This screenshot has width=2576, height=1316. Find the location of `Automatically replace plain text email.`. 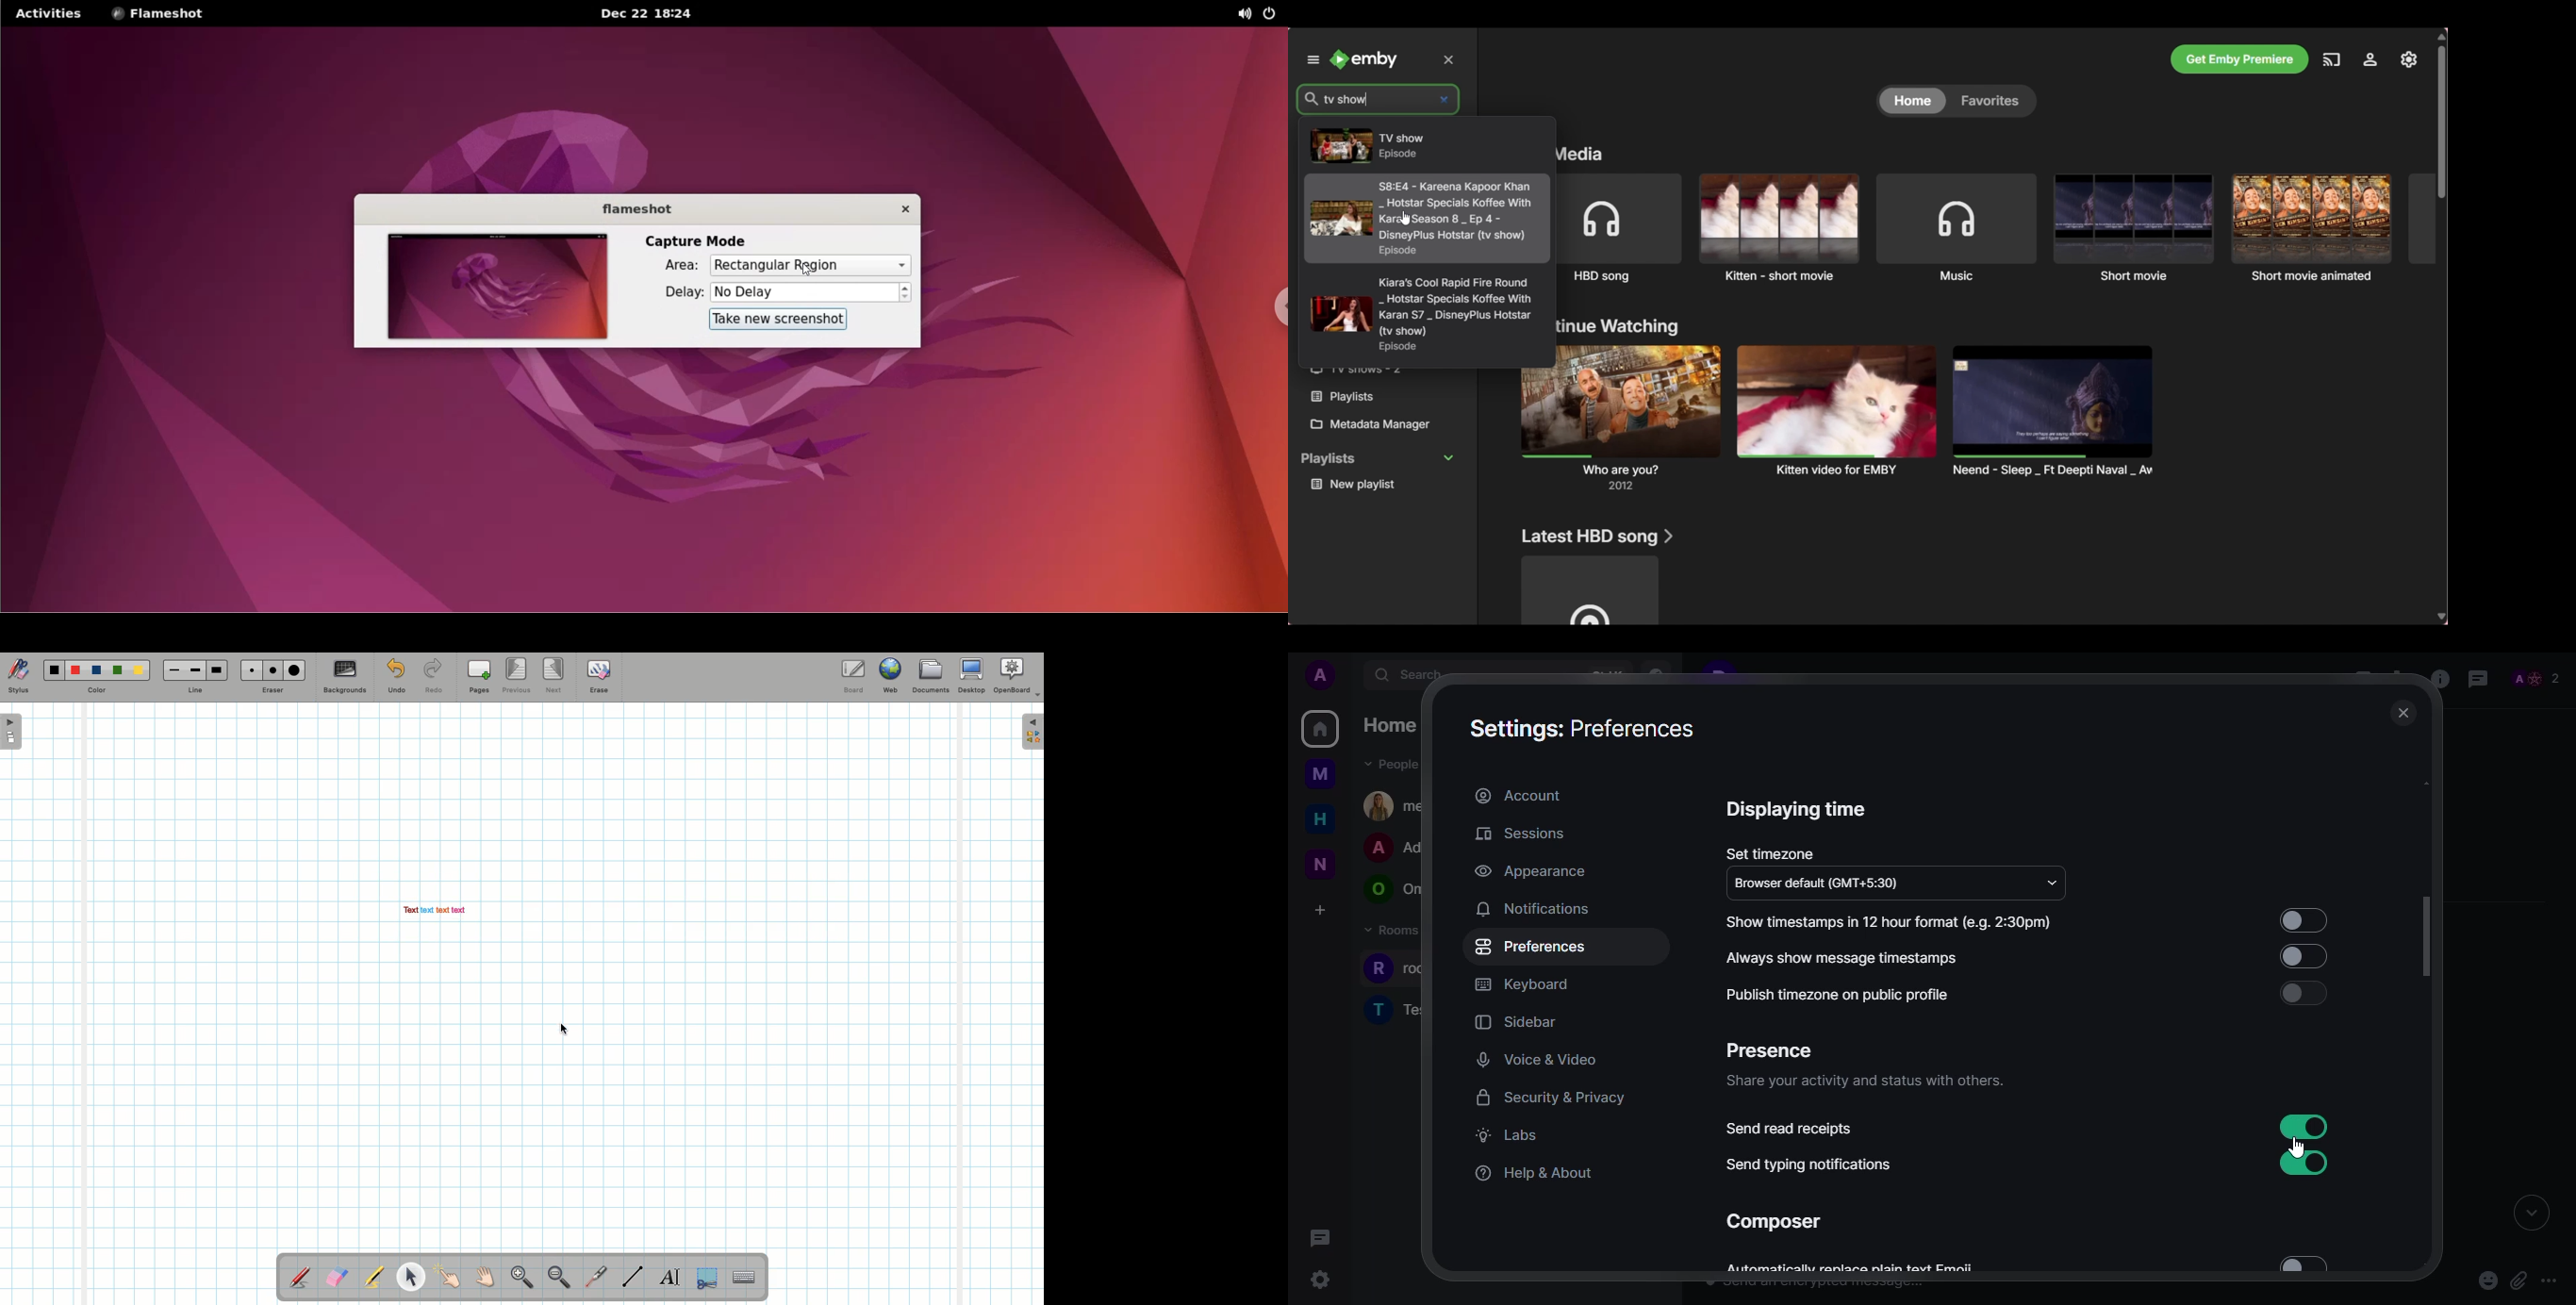

Automatically replace plain text email. is located at coordinates (1855, 1273).